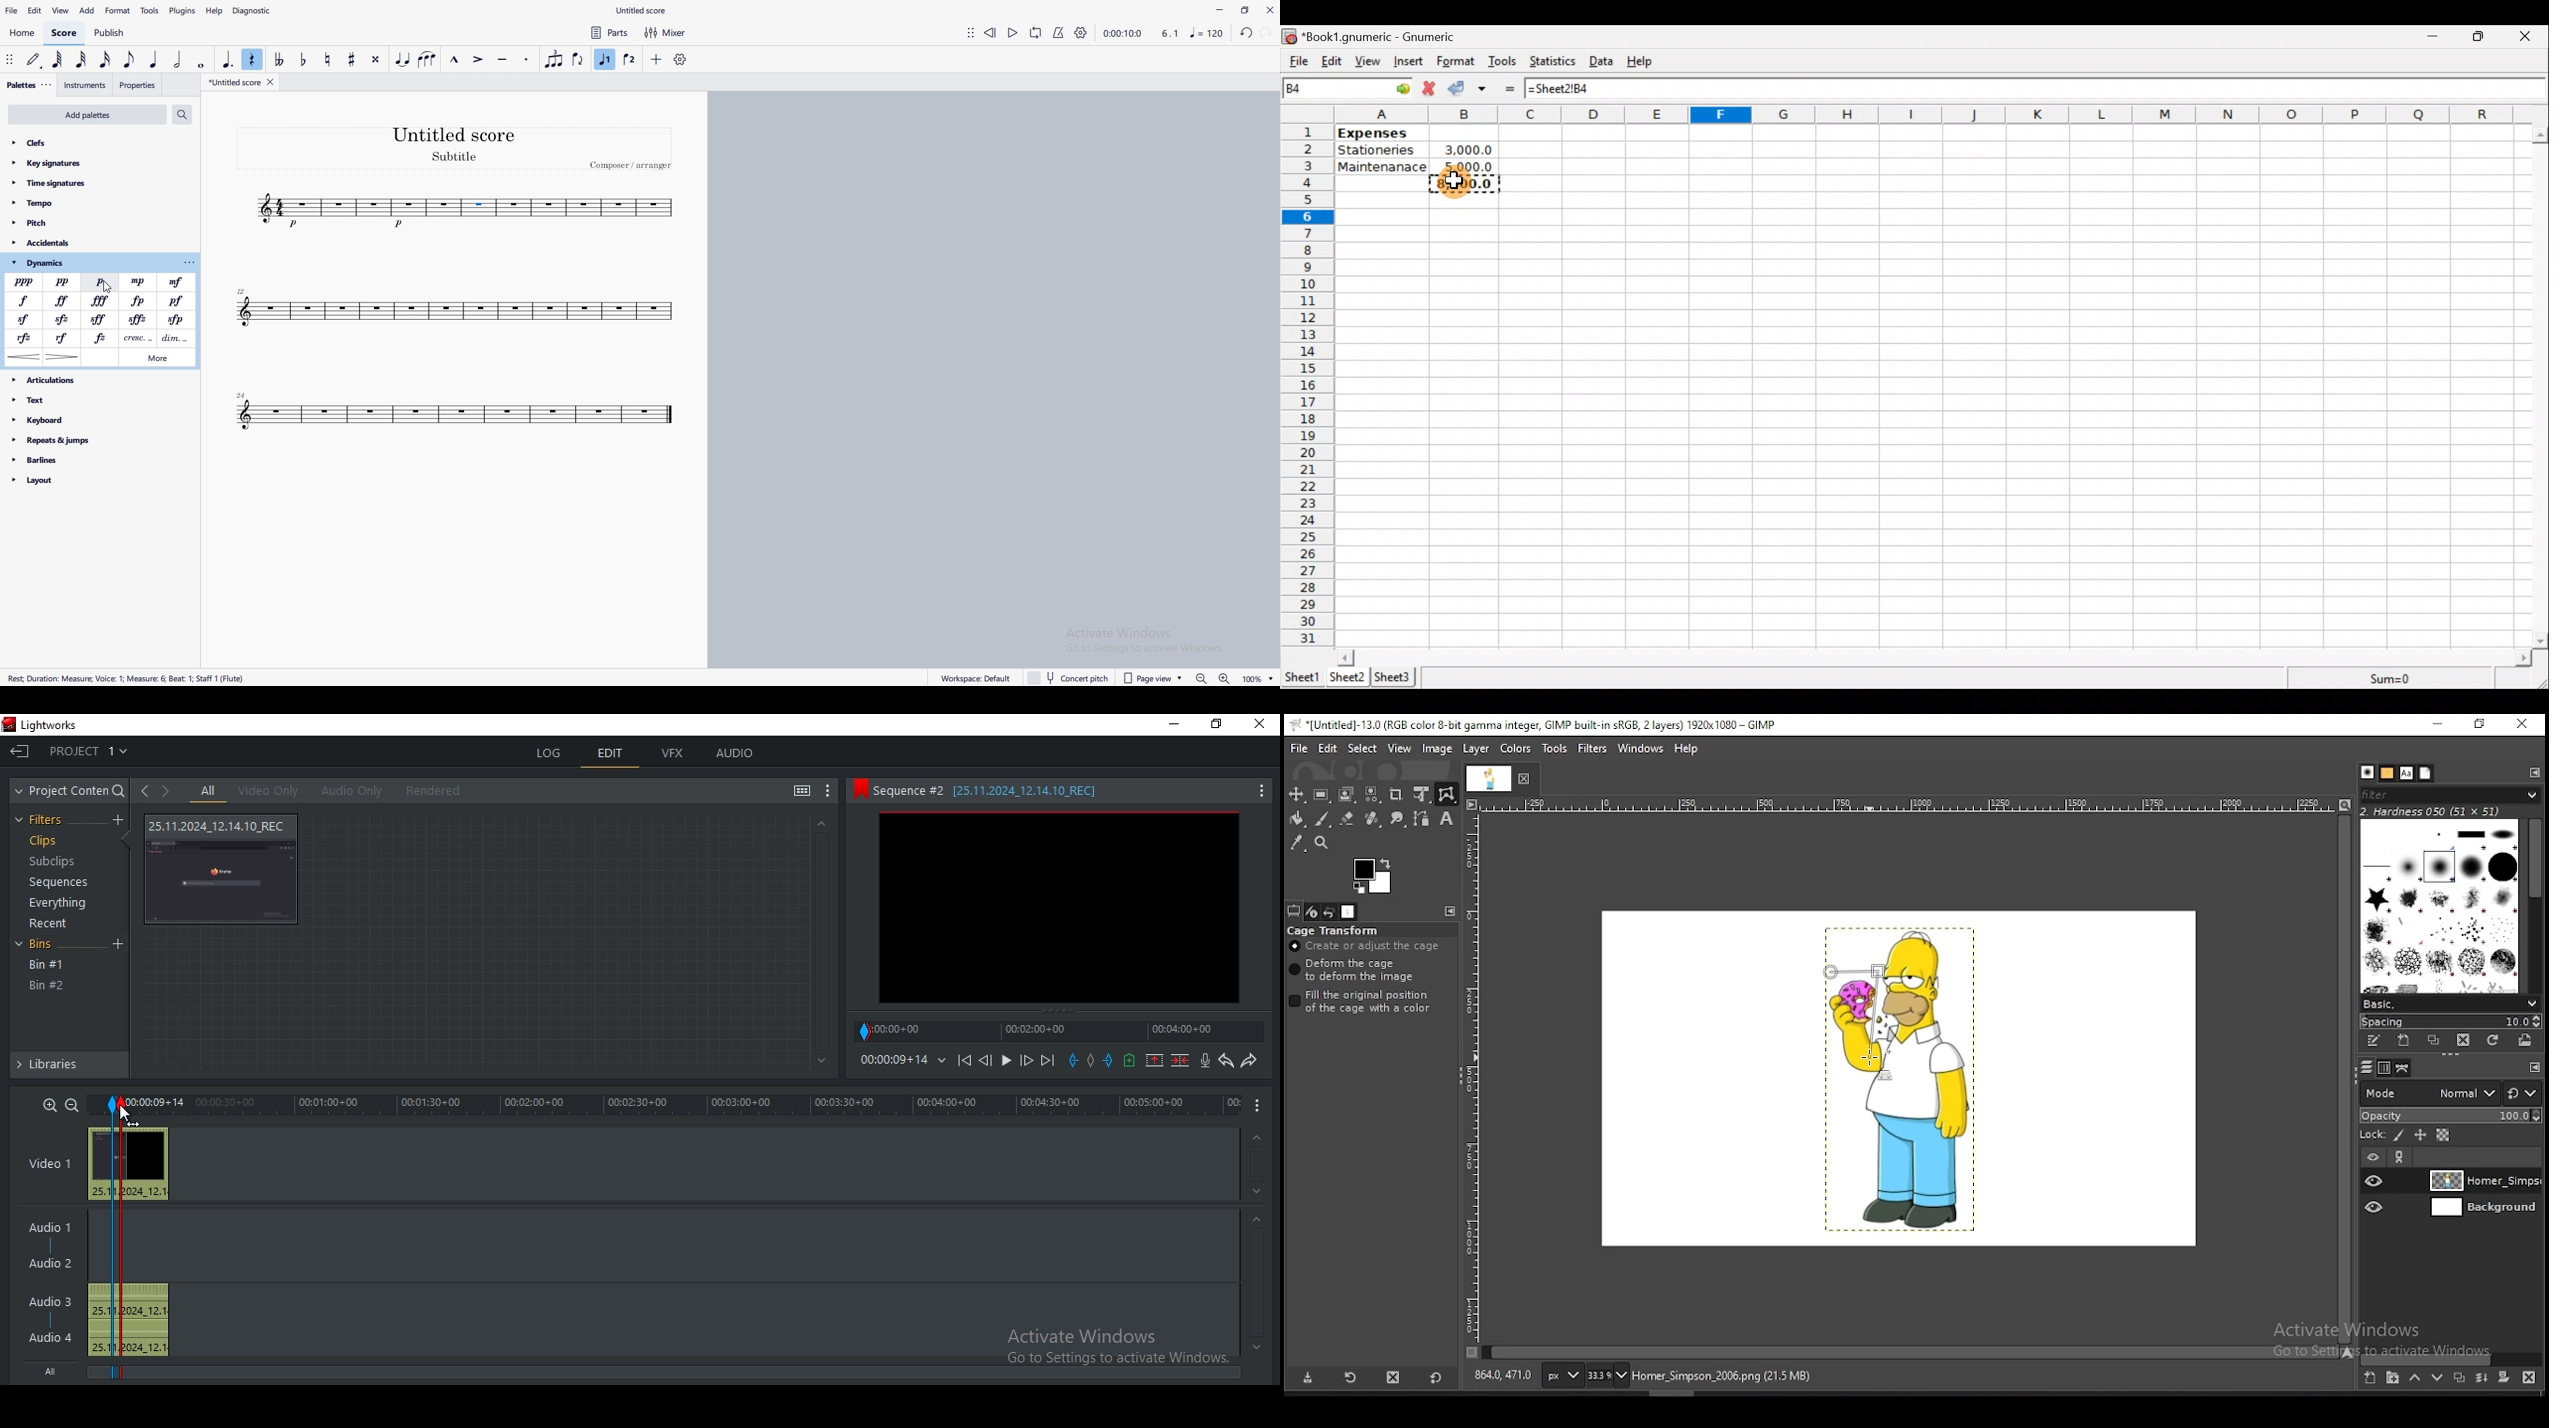 The width and height of the screenshot is (2576, 1428). Describe the element at coordinates (61, 282) in the screenshot. I see `pianissimo` at that location.